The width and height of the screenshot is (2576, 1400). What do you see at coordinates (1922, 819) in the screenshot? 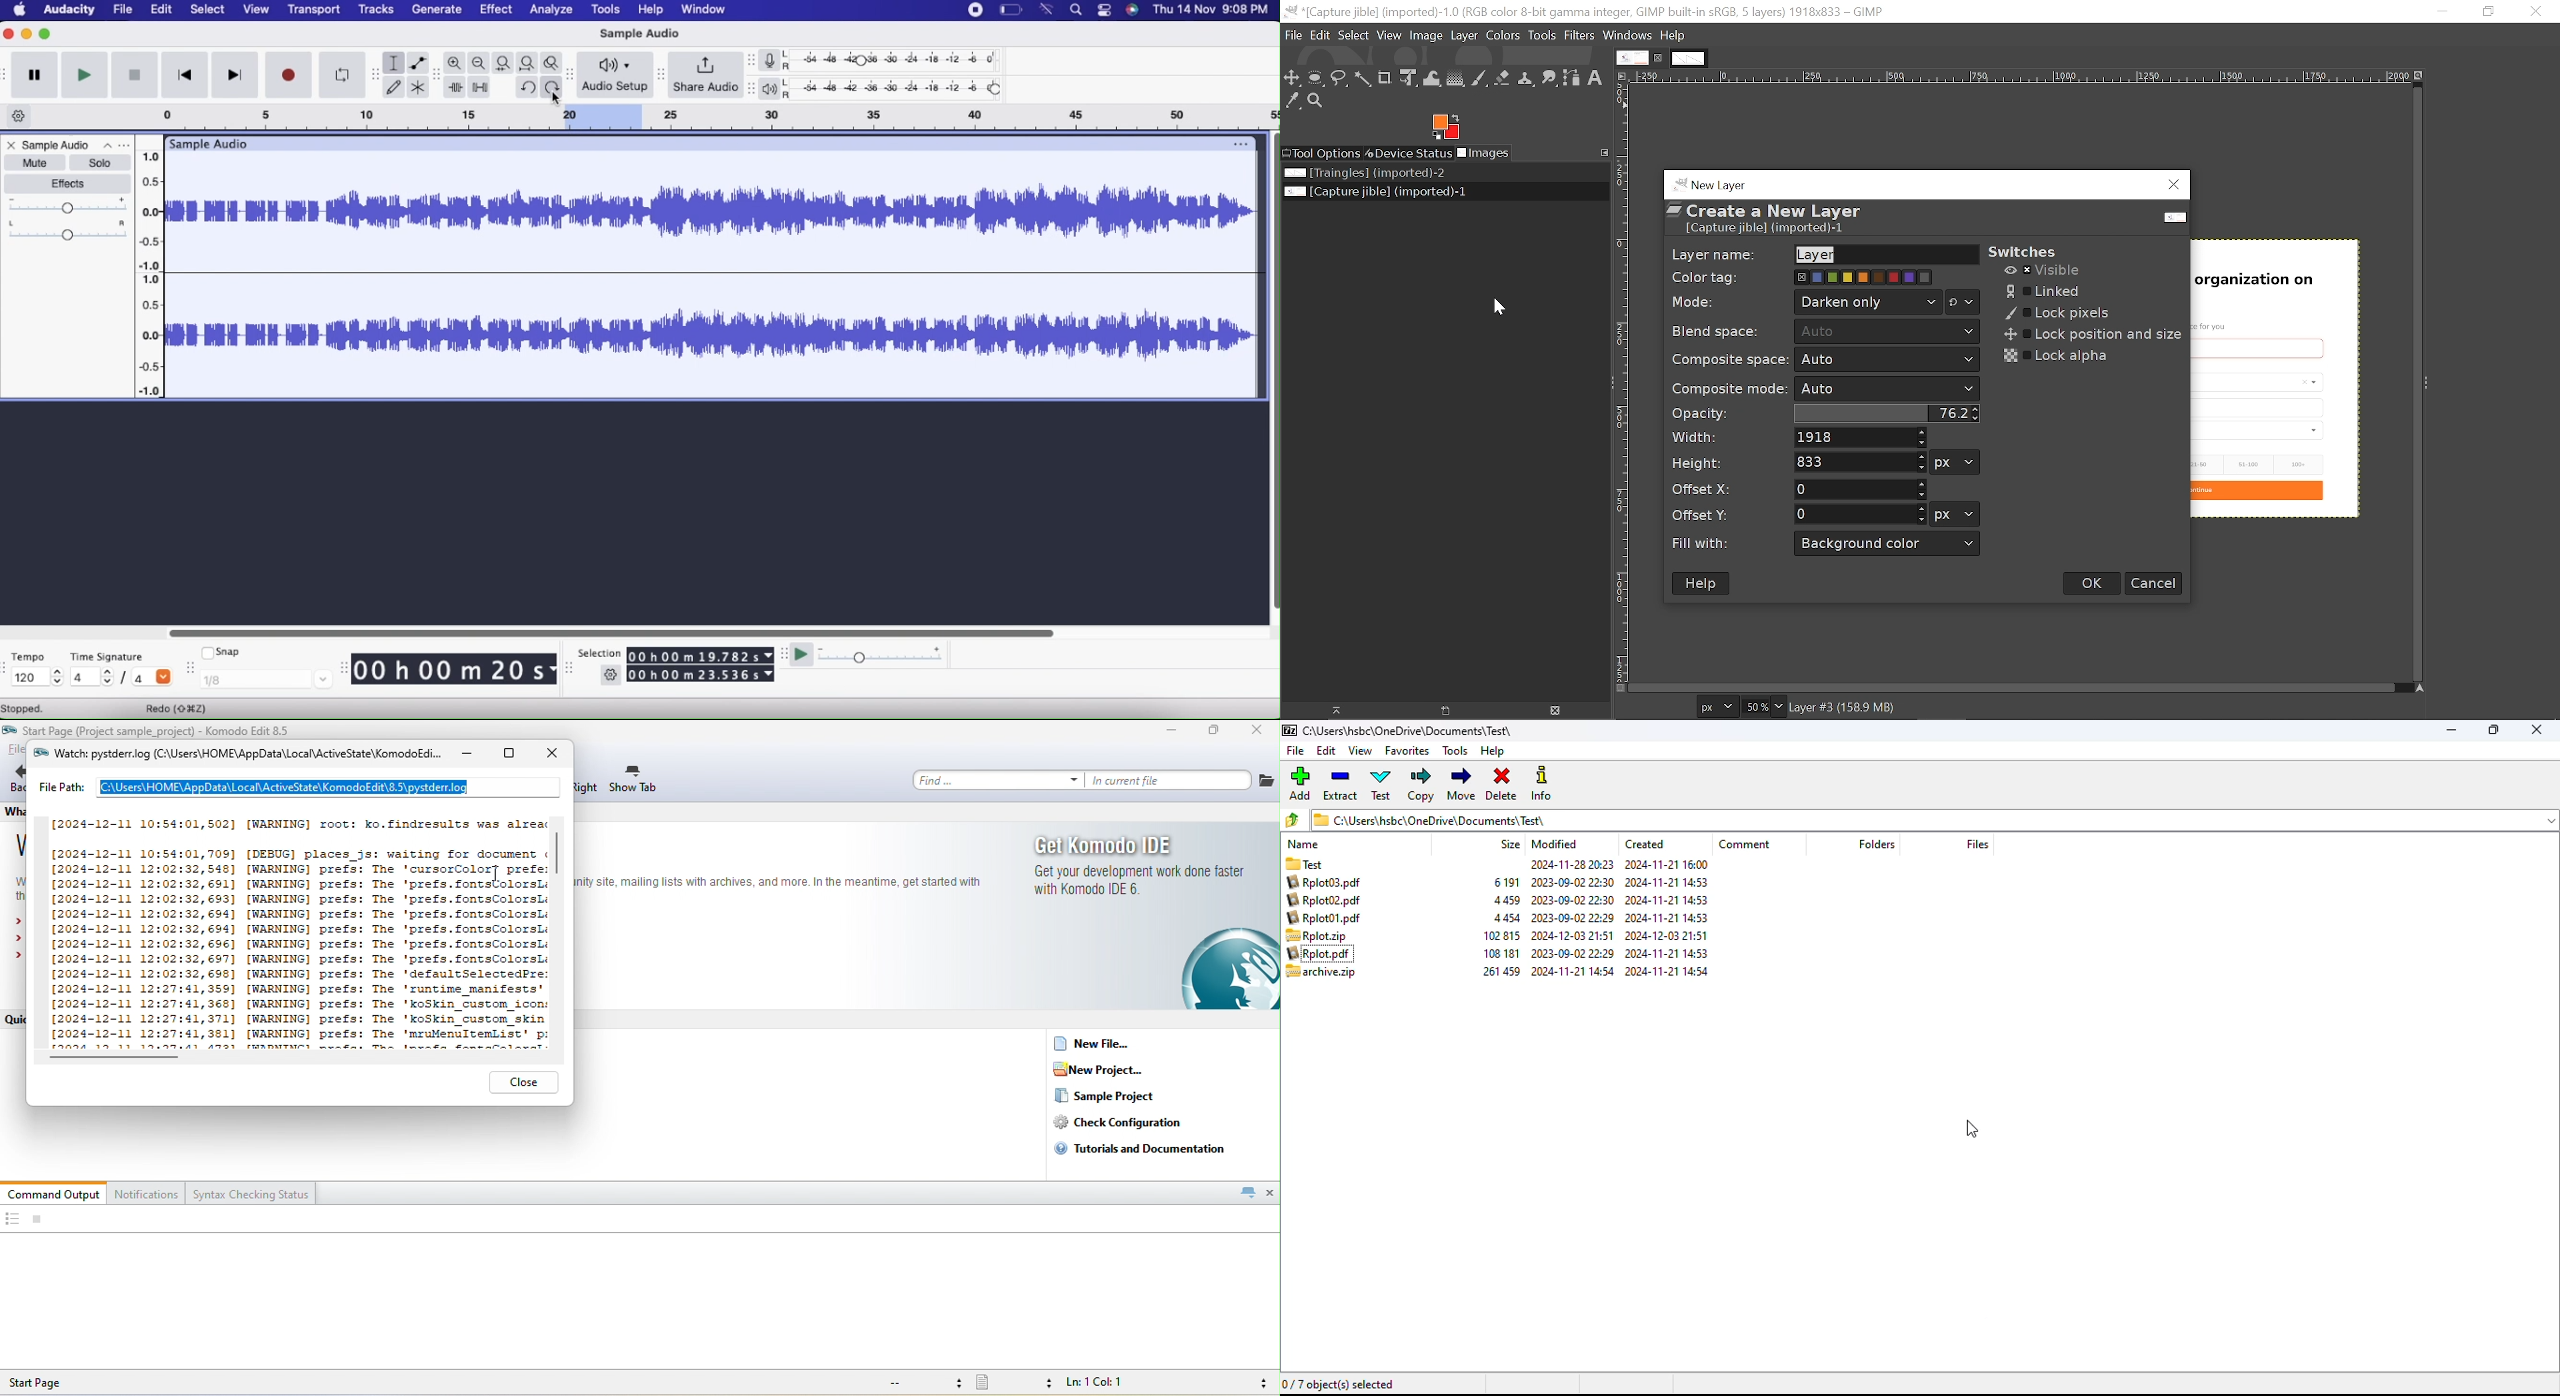
I see `current folder` at bounding box center [1922, 819].